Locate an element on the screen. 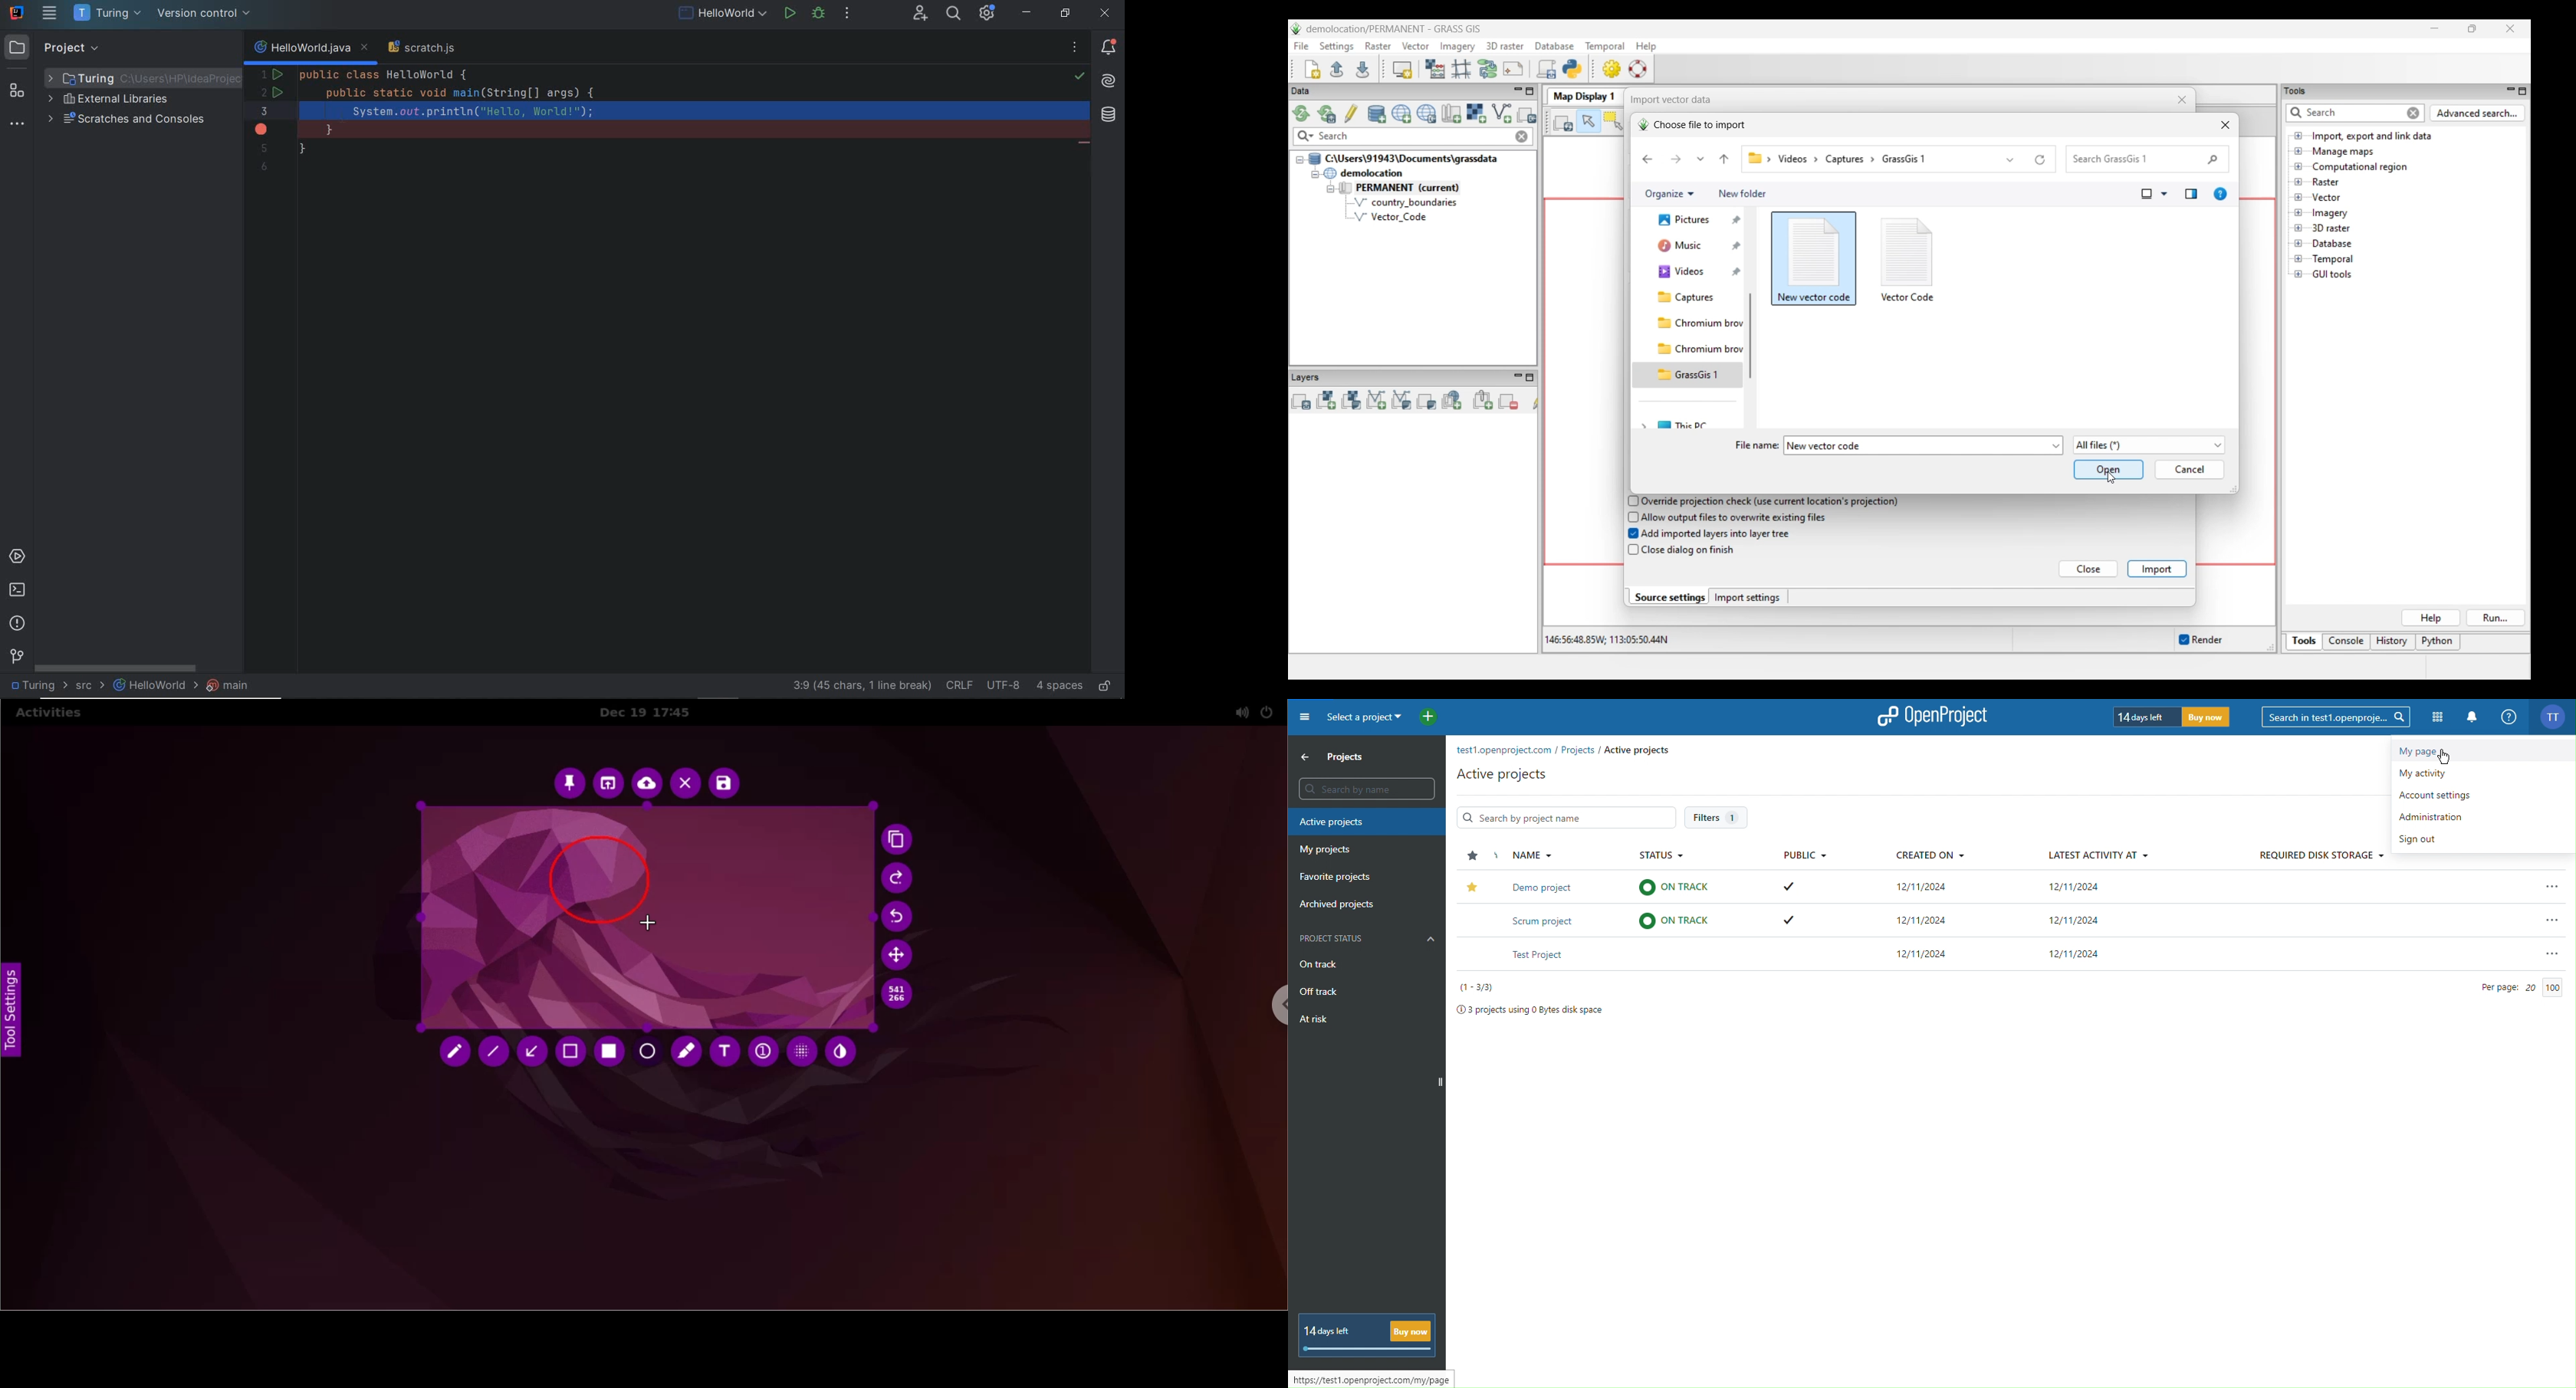 The width and height of the screenshot is (2576, 1400). Favorite projects is located at coordinates (1333, 877).